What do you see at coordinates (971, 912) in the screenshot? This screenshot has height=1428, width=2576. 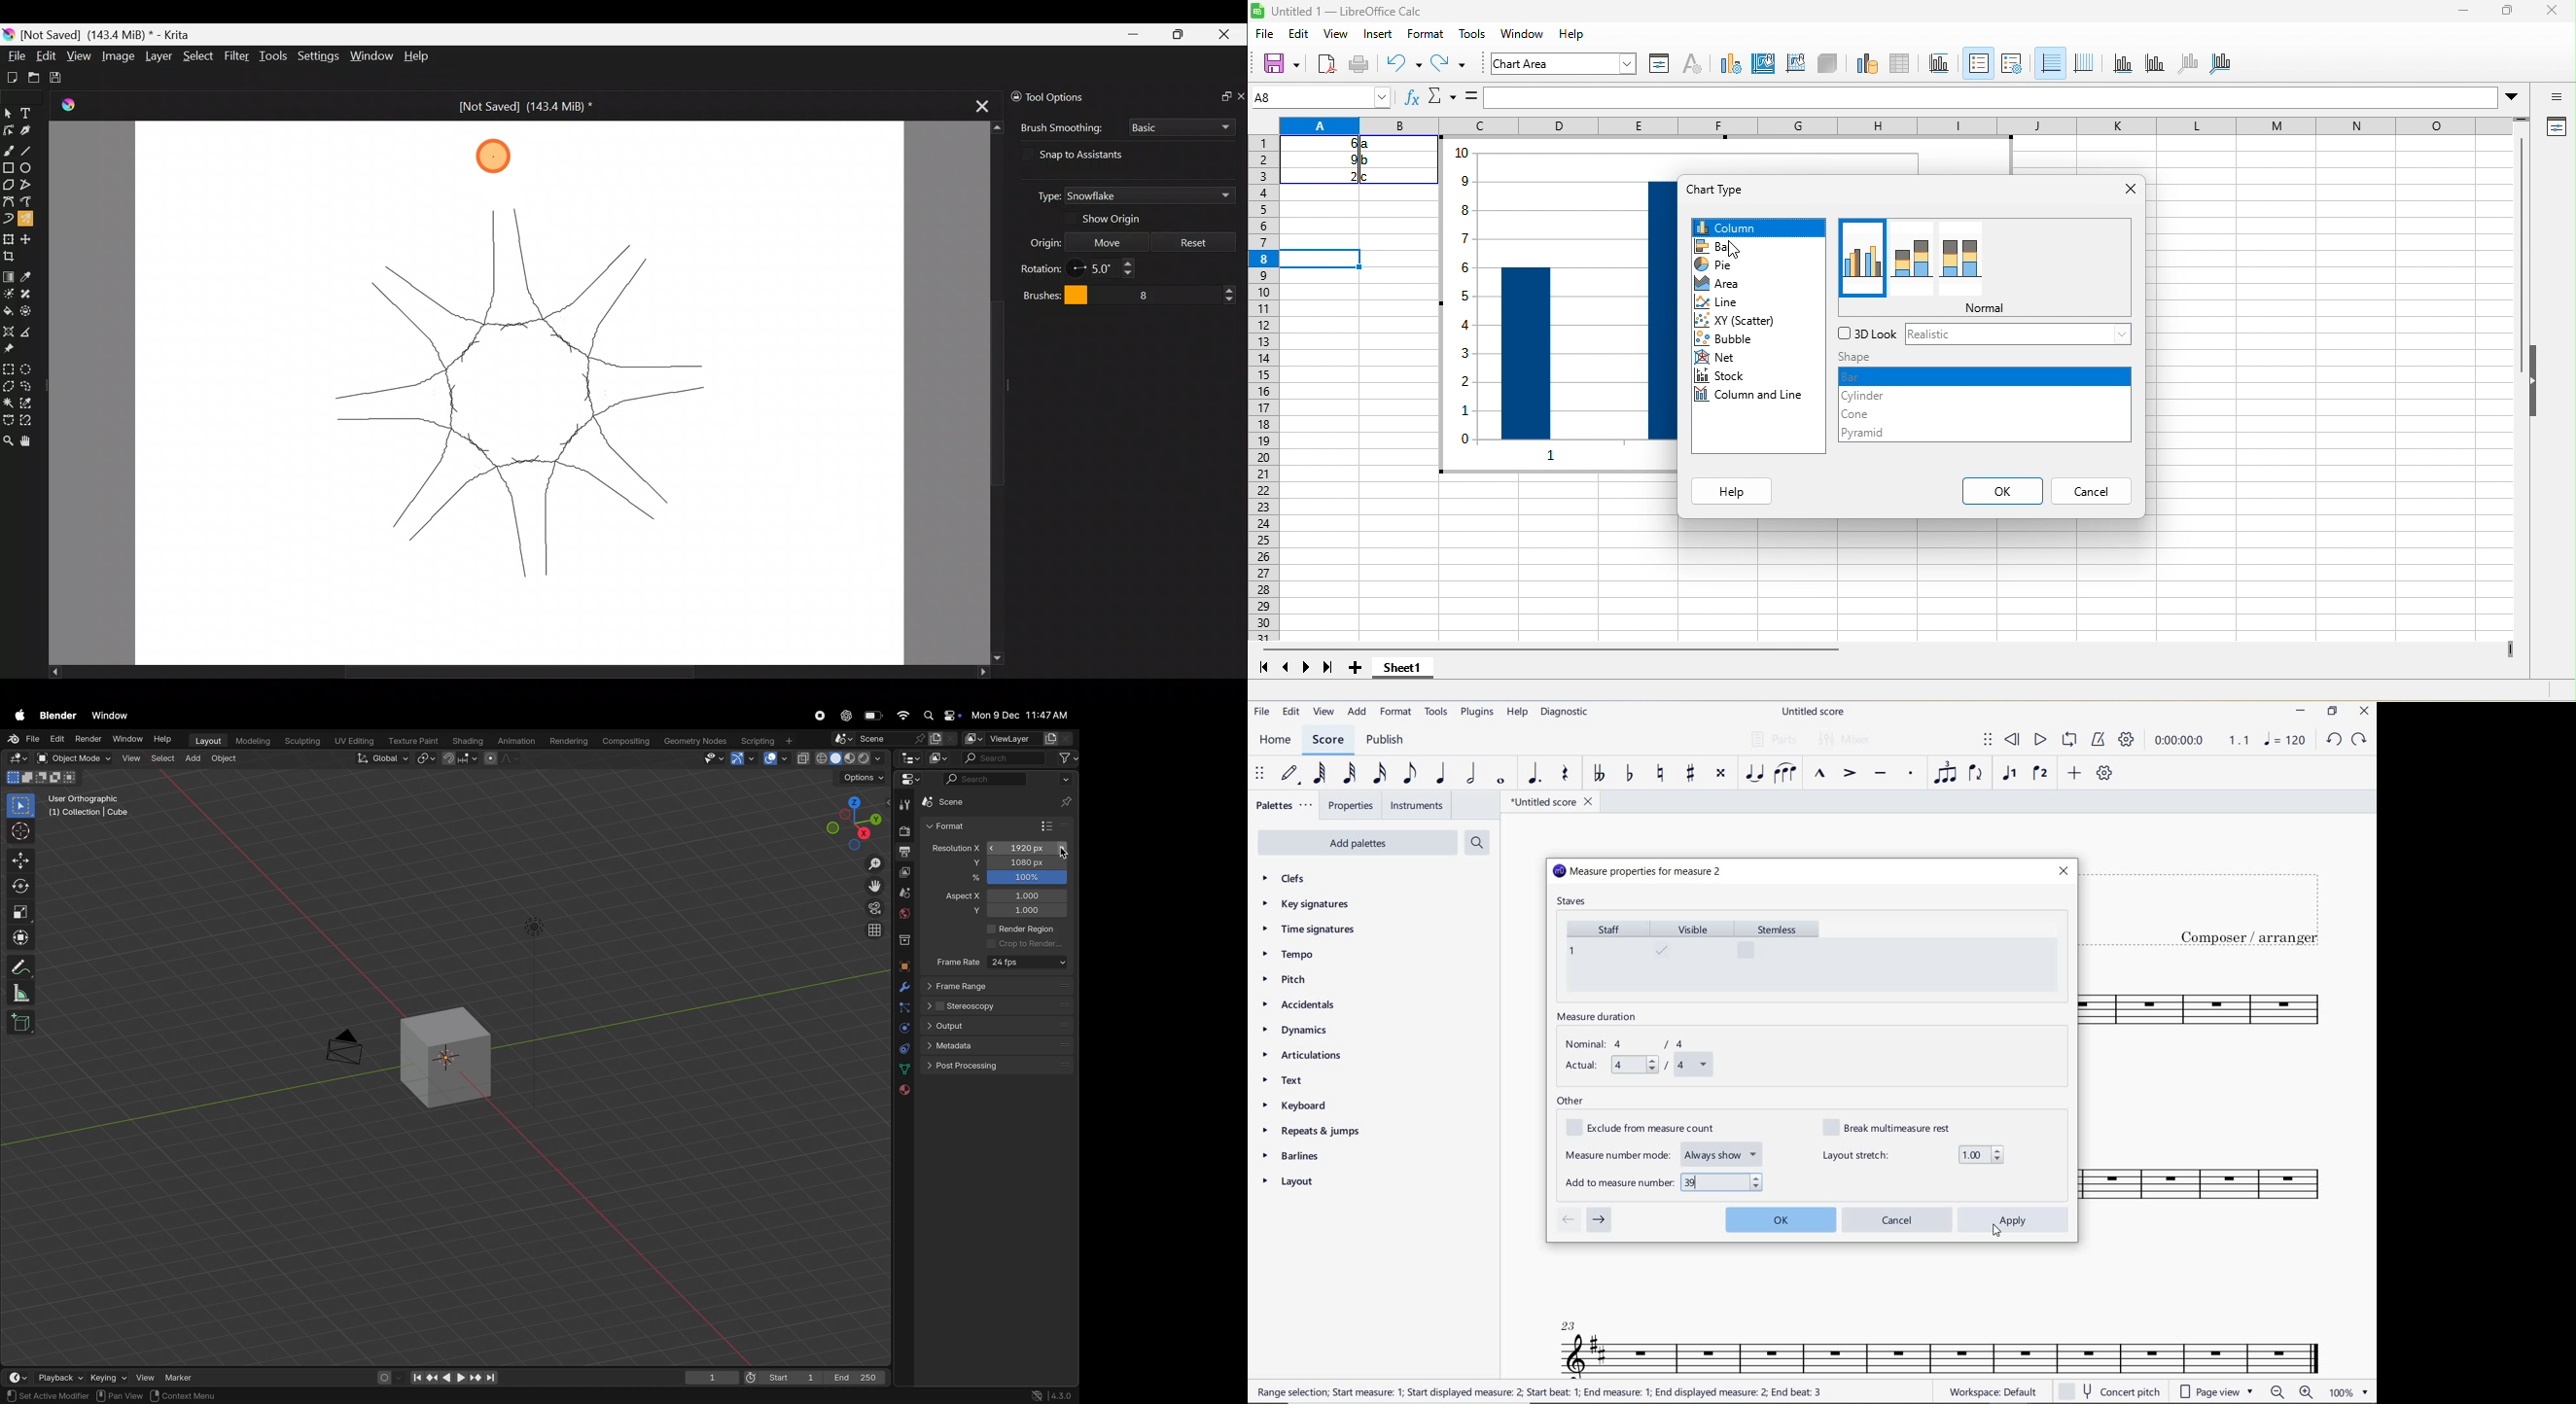 I see `y` at bounding box center [971, 912].